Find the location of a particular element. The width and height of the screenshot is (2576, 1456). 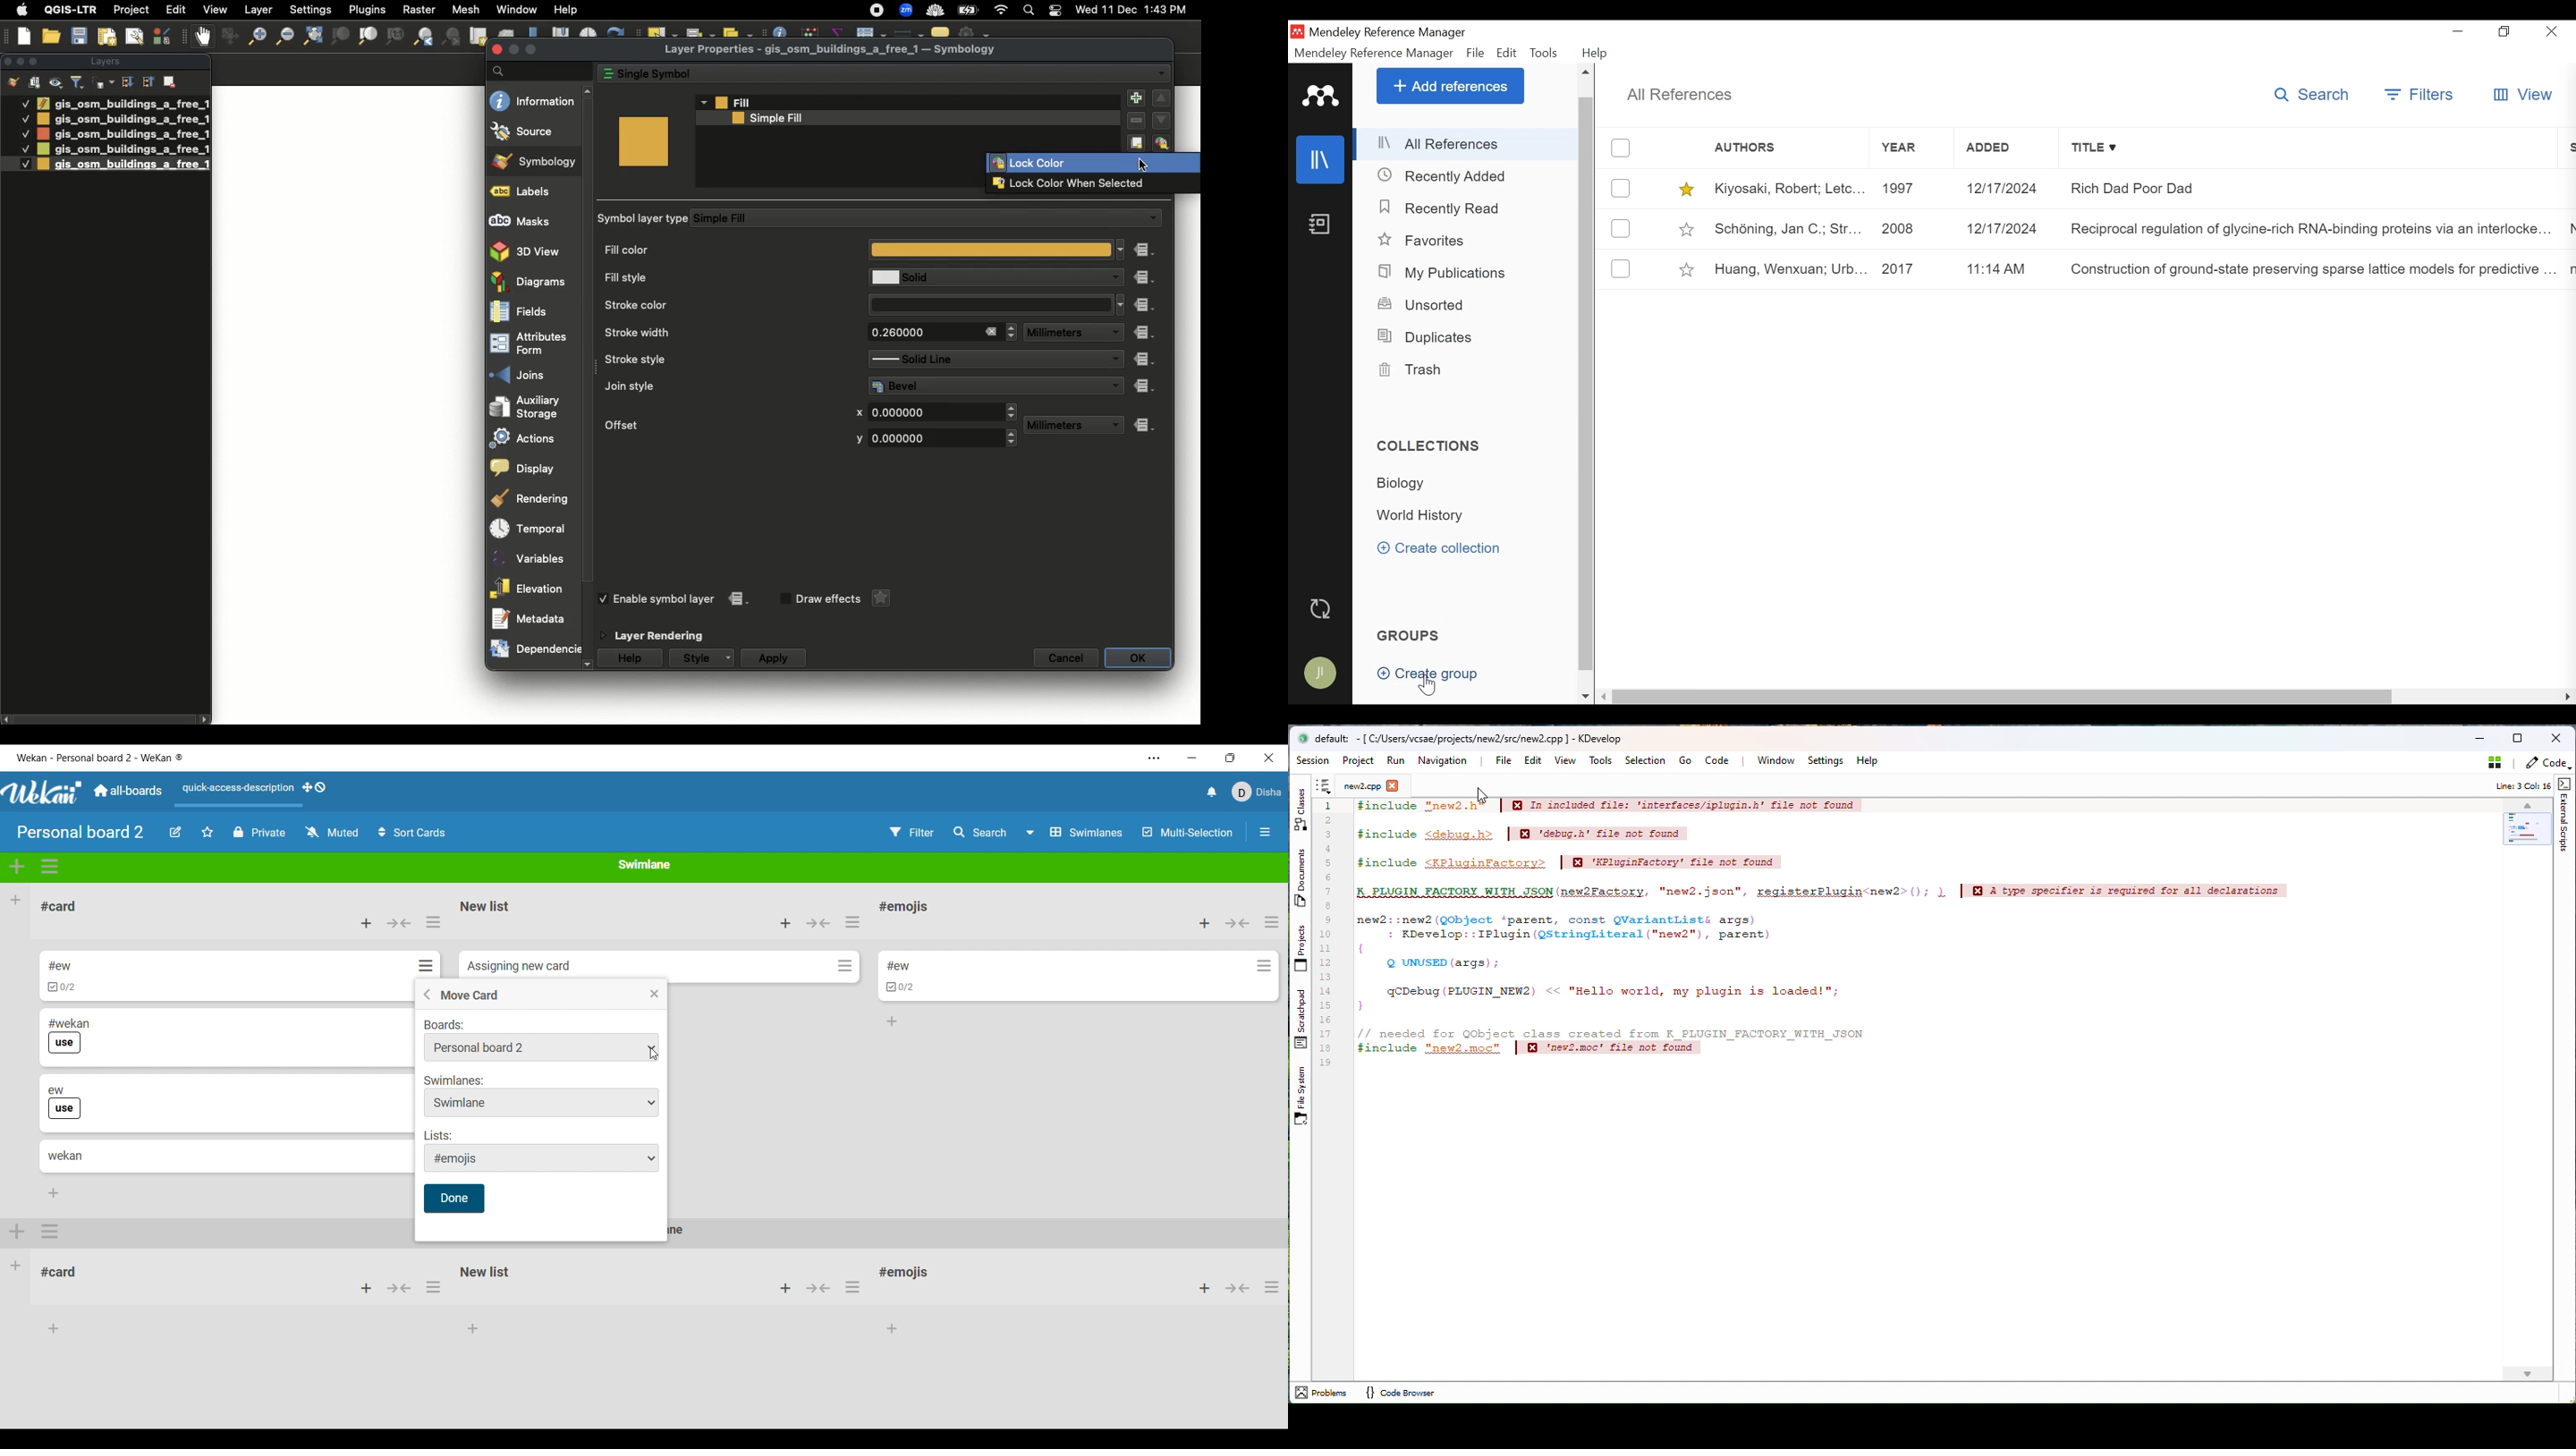

close is located at coordinates (498, 50).